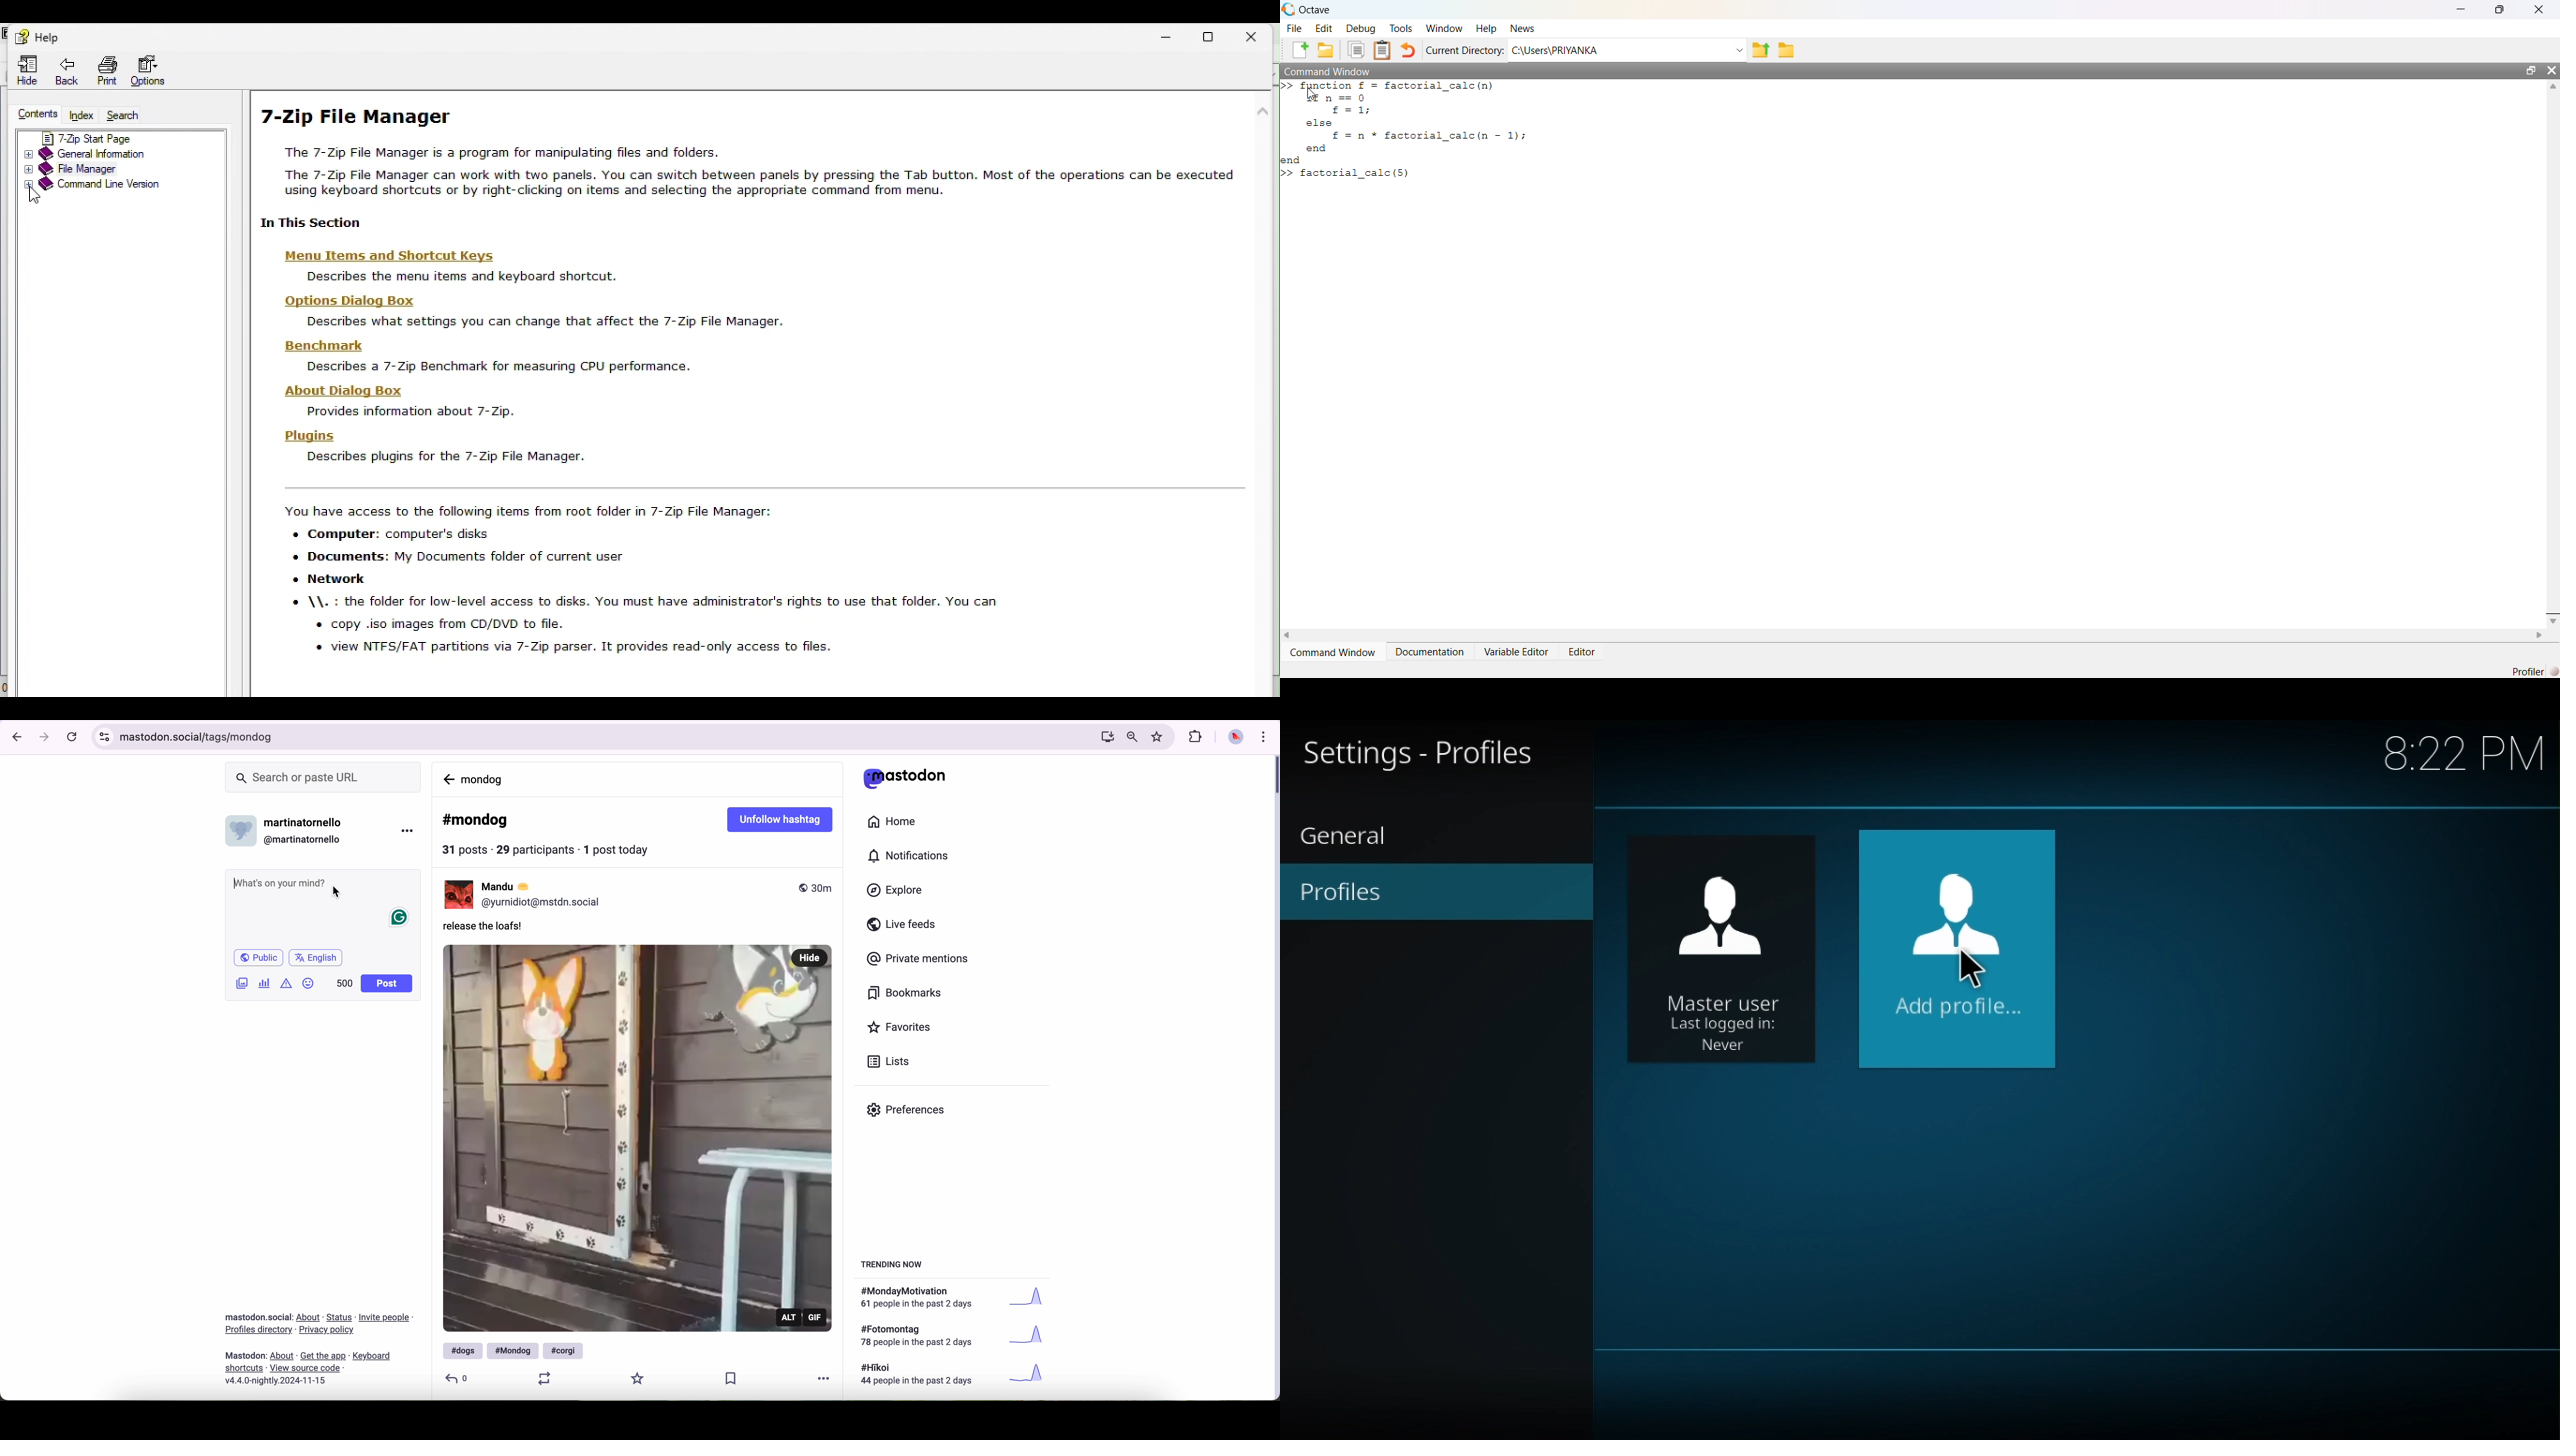  What do you see at coordinates (2503, 8) in the screenshot?
I see `maximise` at bounding box center [2503, 8].